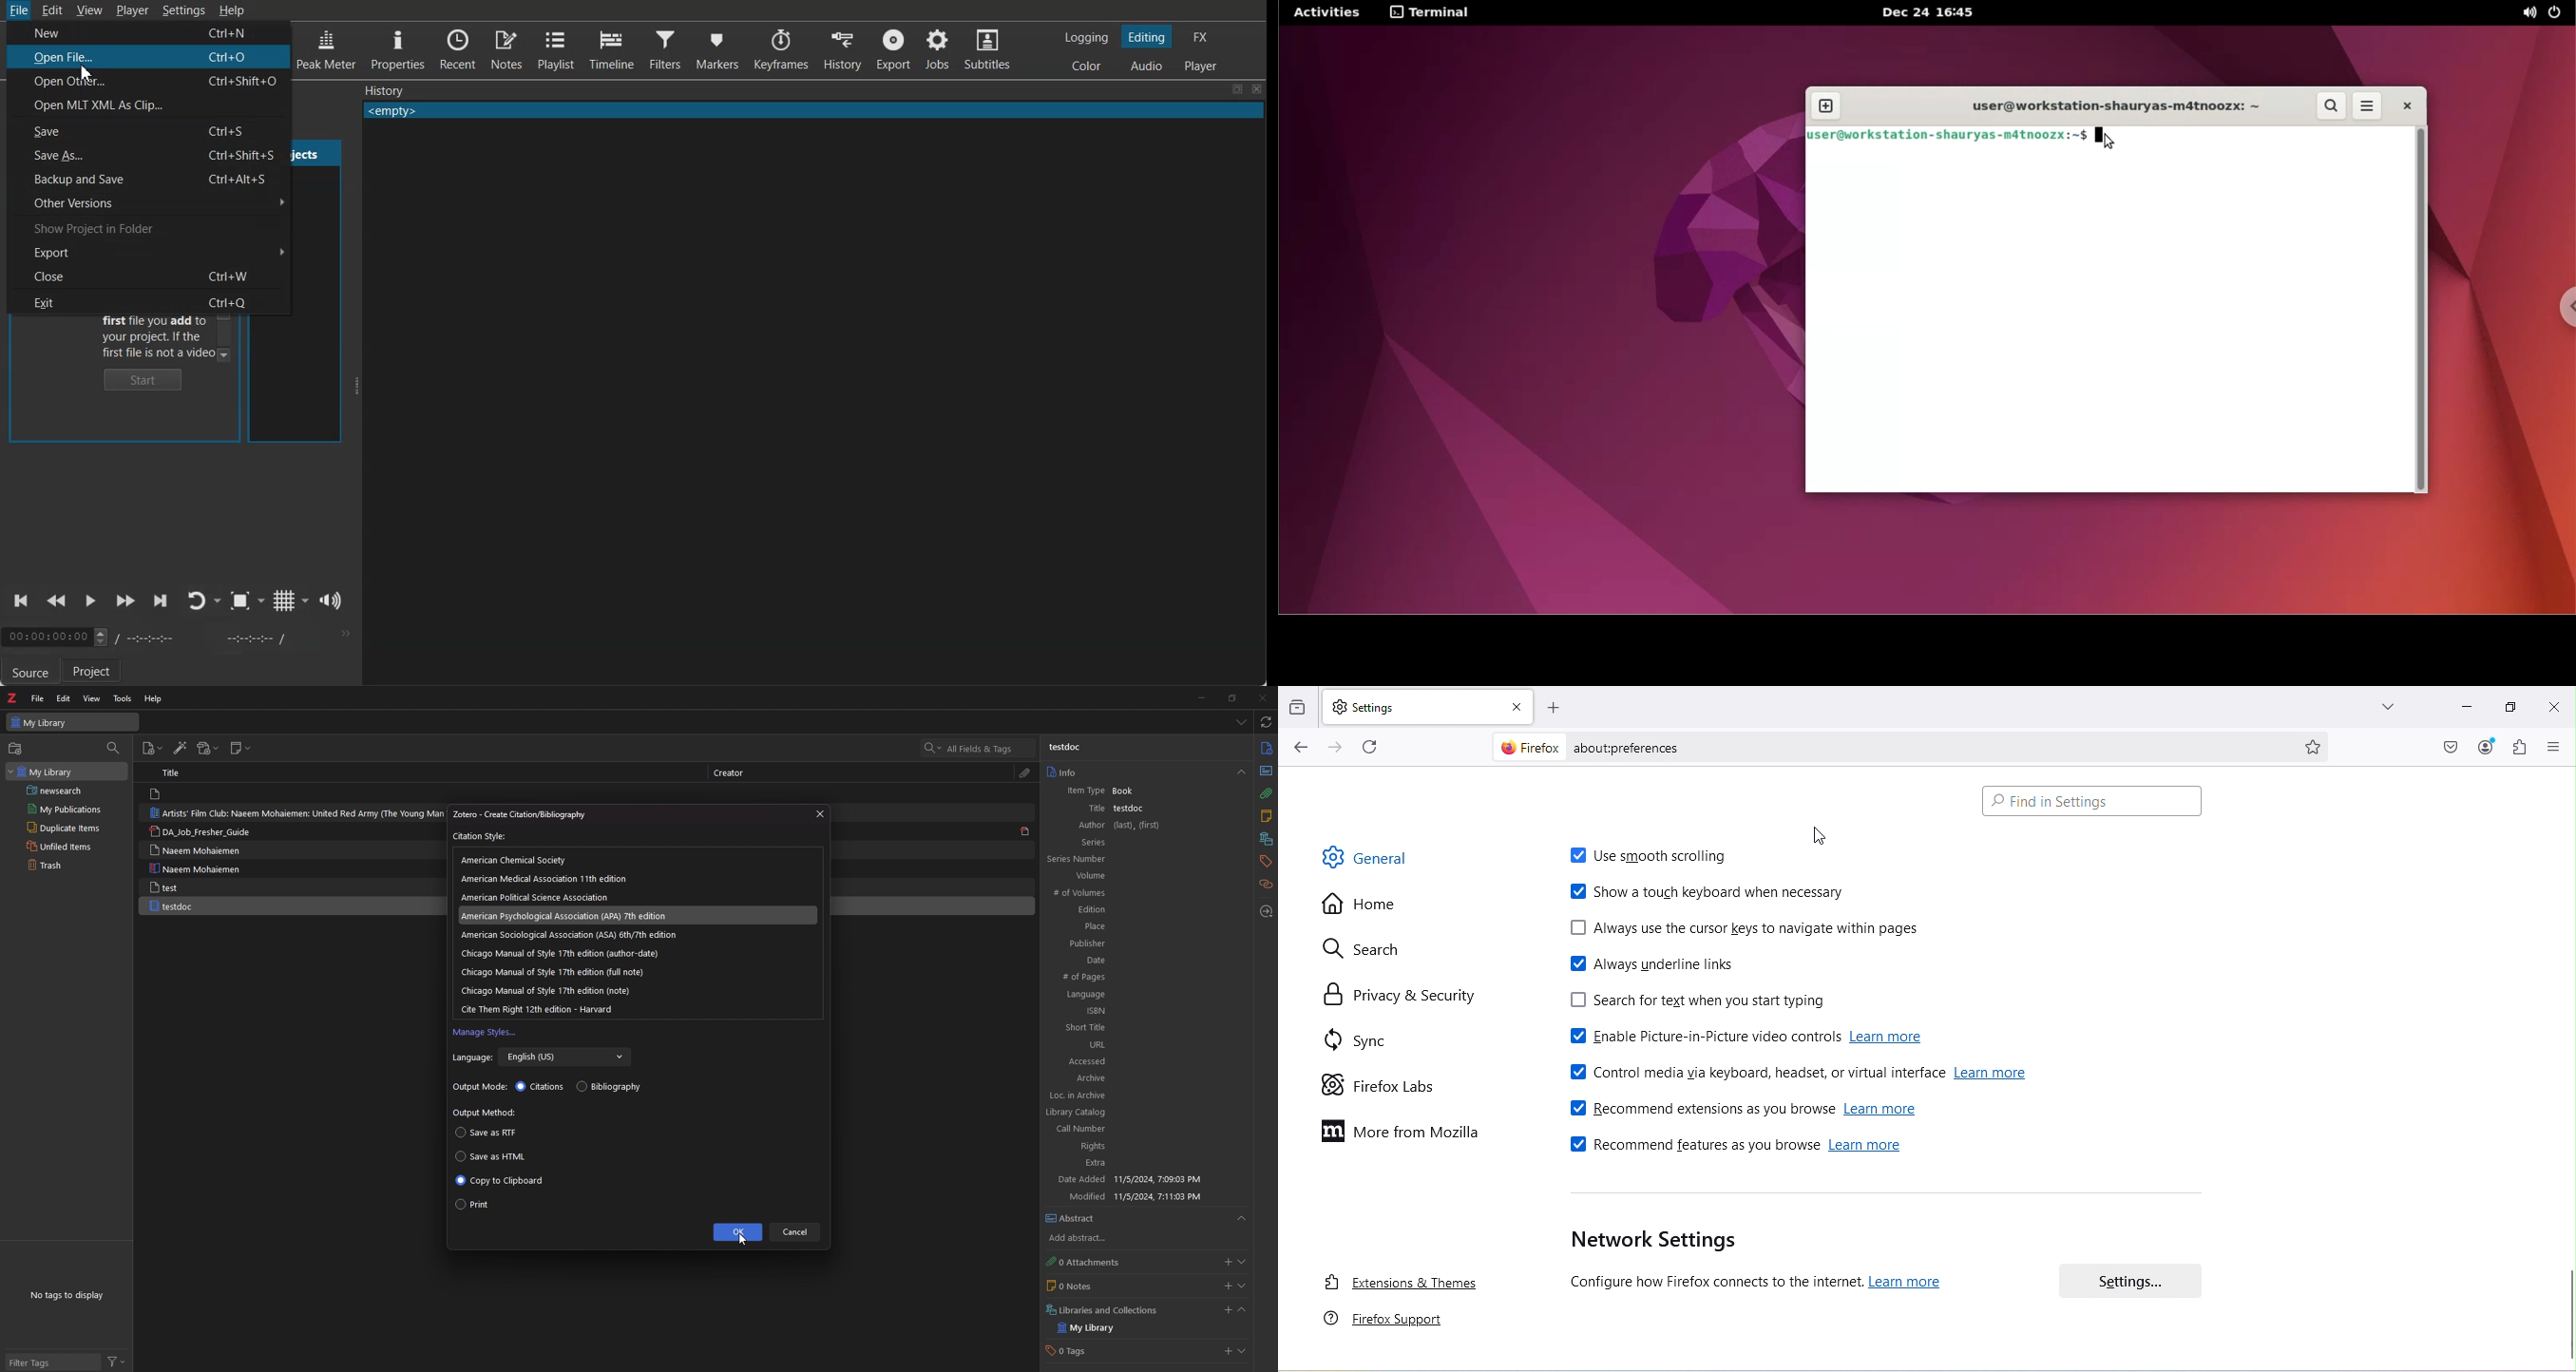 Image resolution: width=2576 pixels, height=1372 pixels. What do you see at coordinates (234, 34) in the screenshot?
I see `Ctrl+N` at bounding box center [234, 34].